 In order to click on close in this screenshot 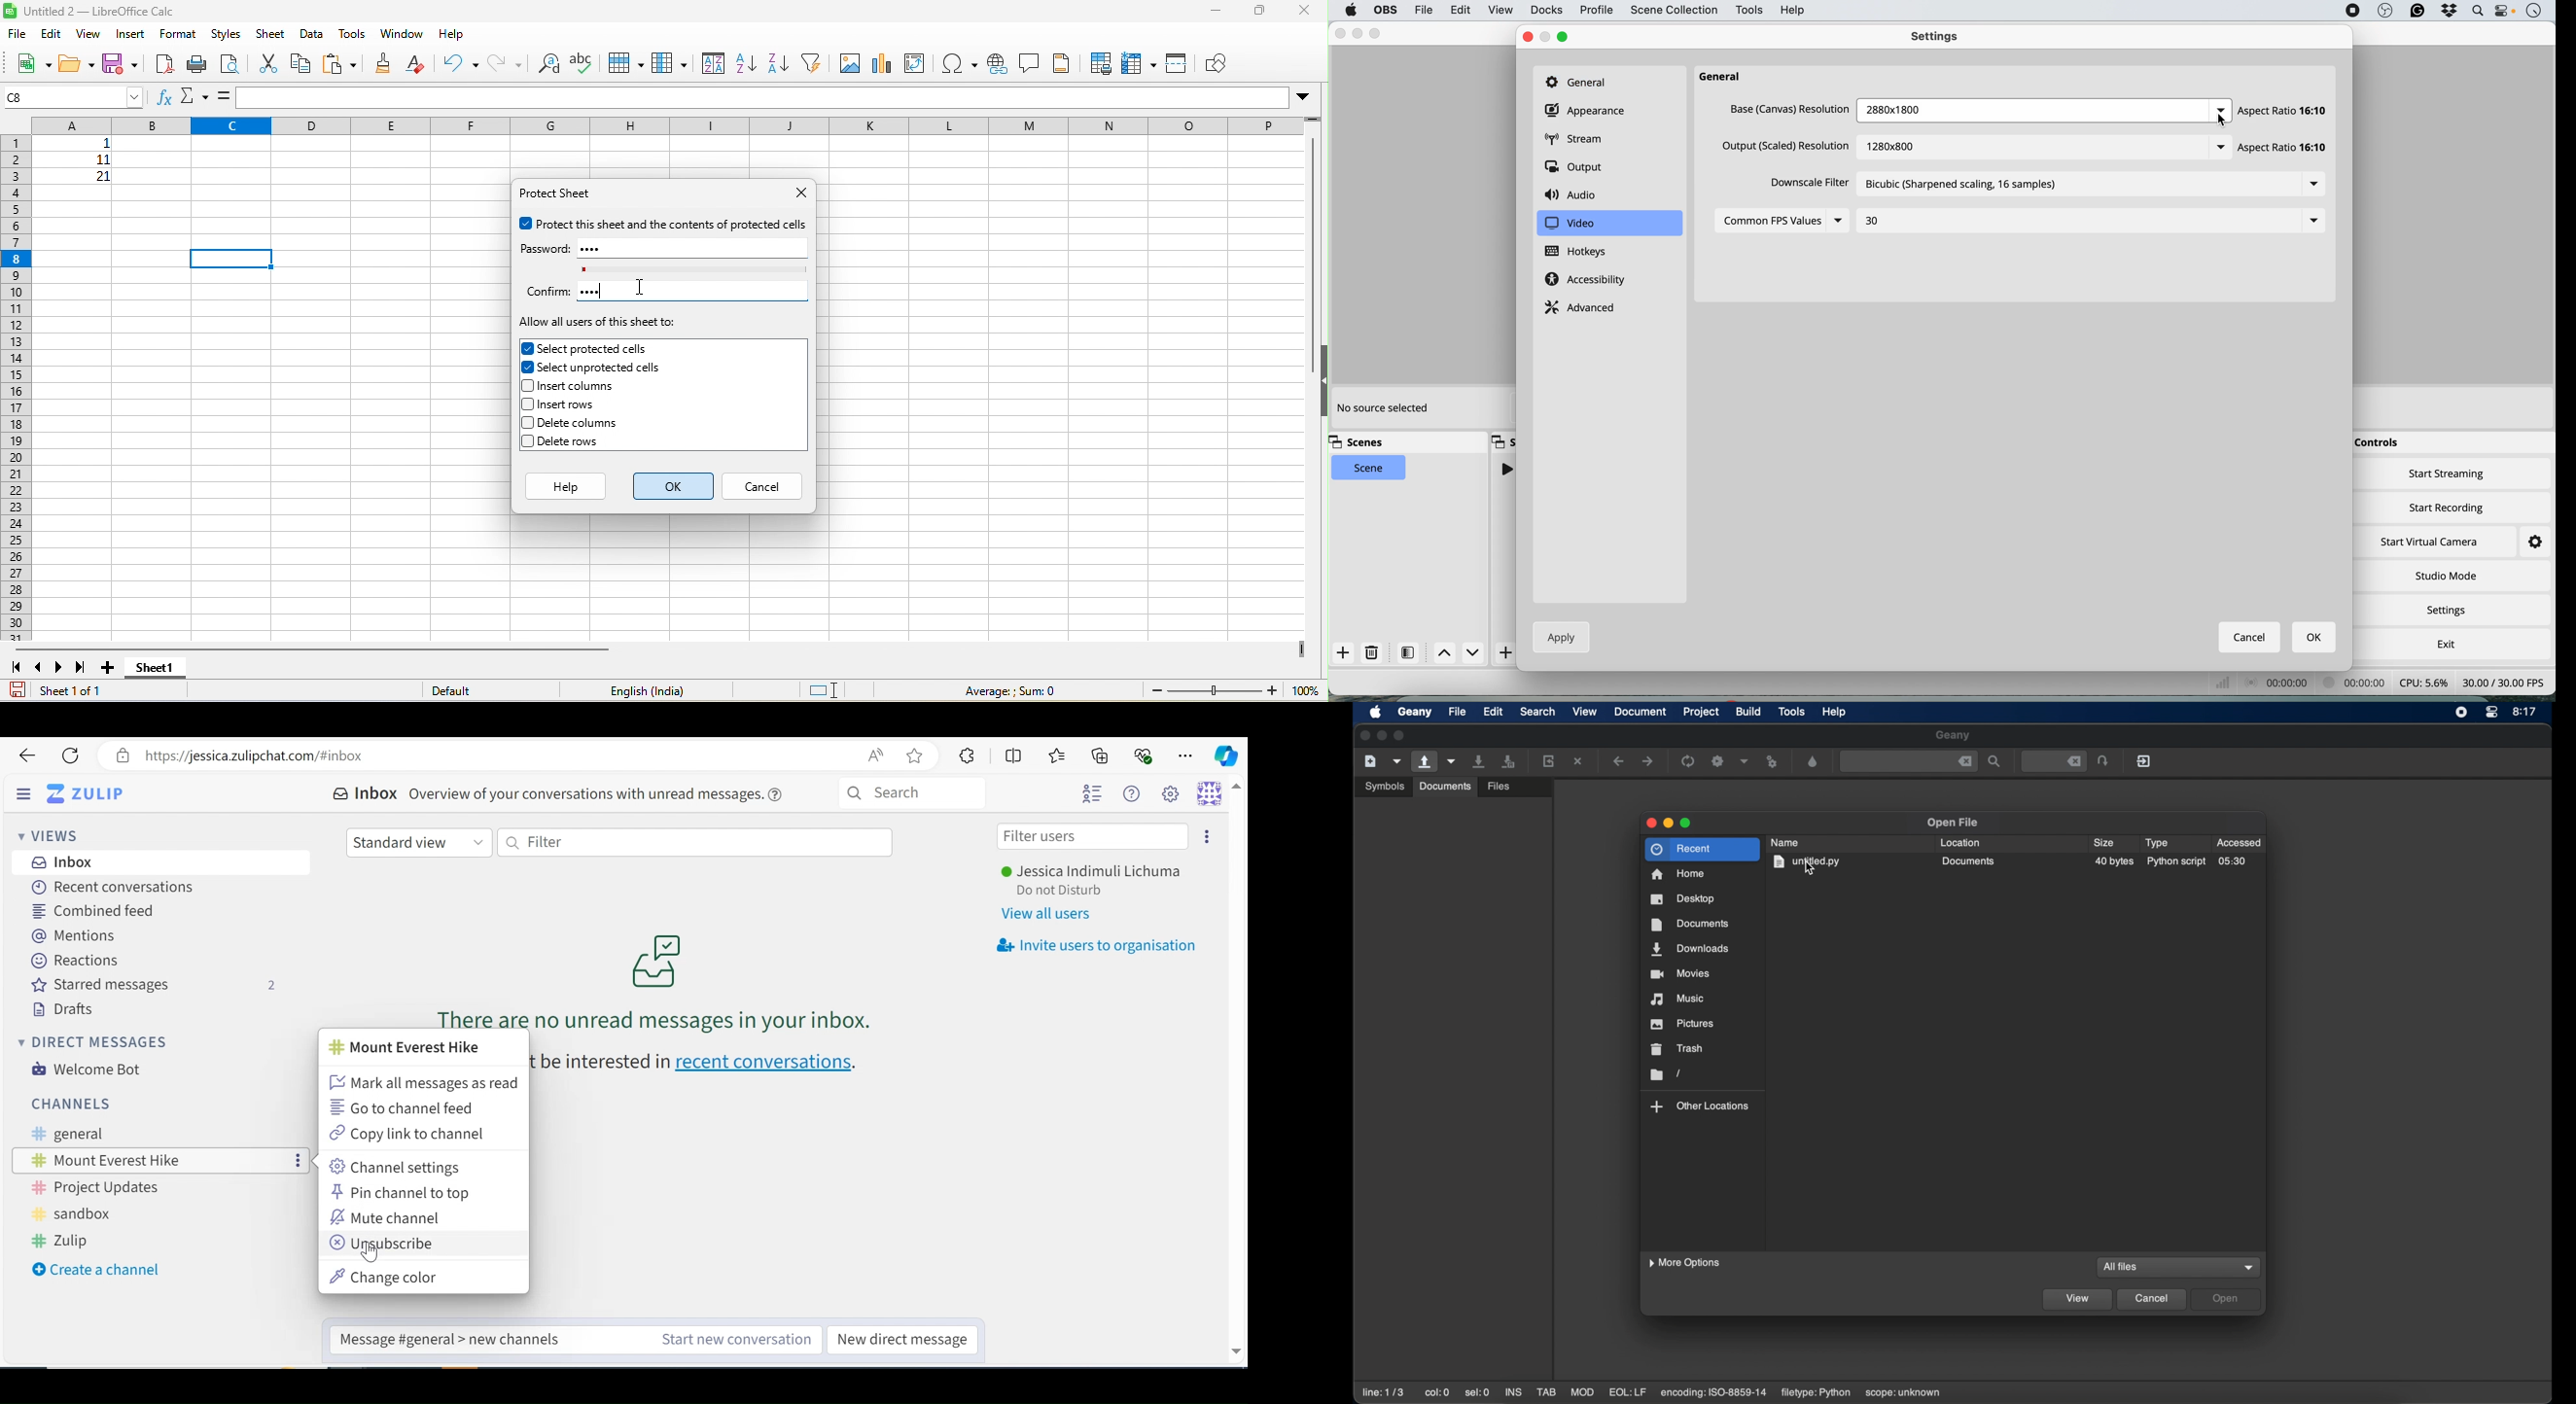, I will do `click(1340, 34)`.